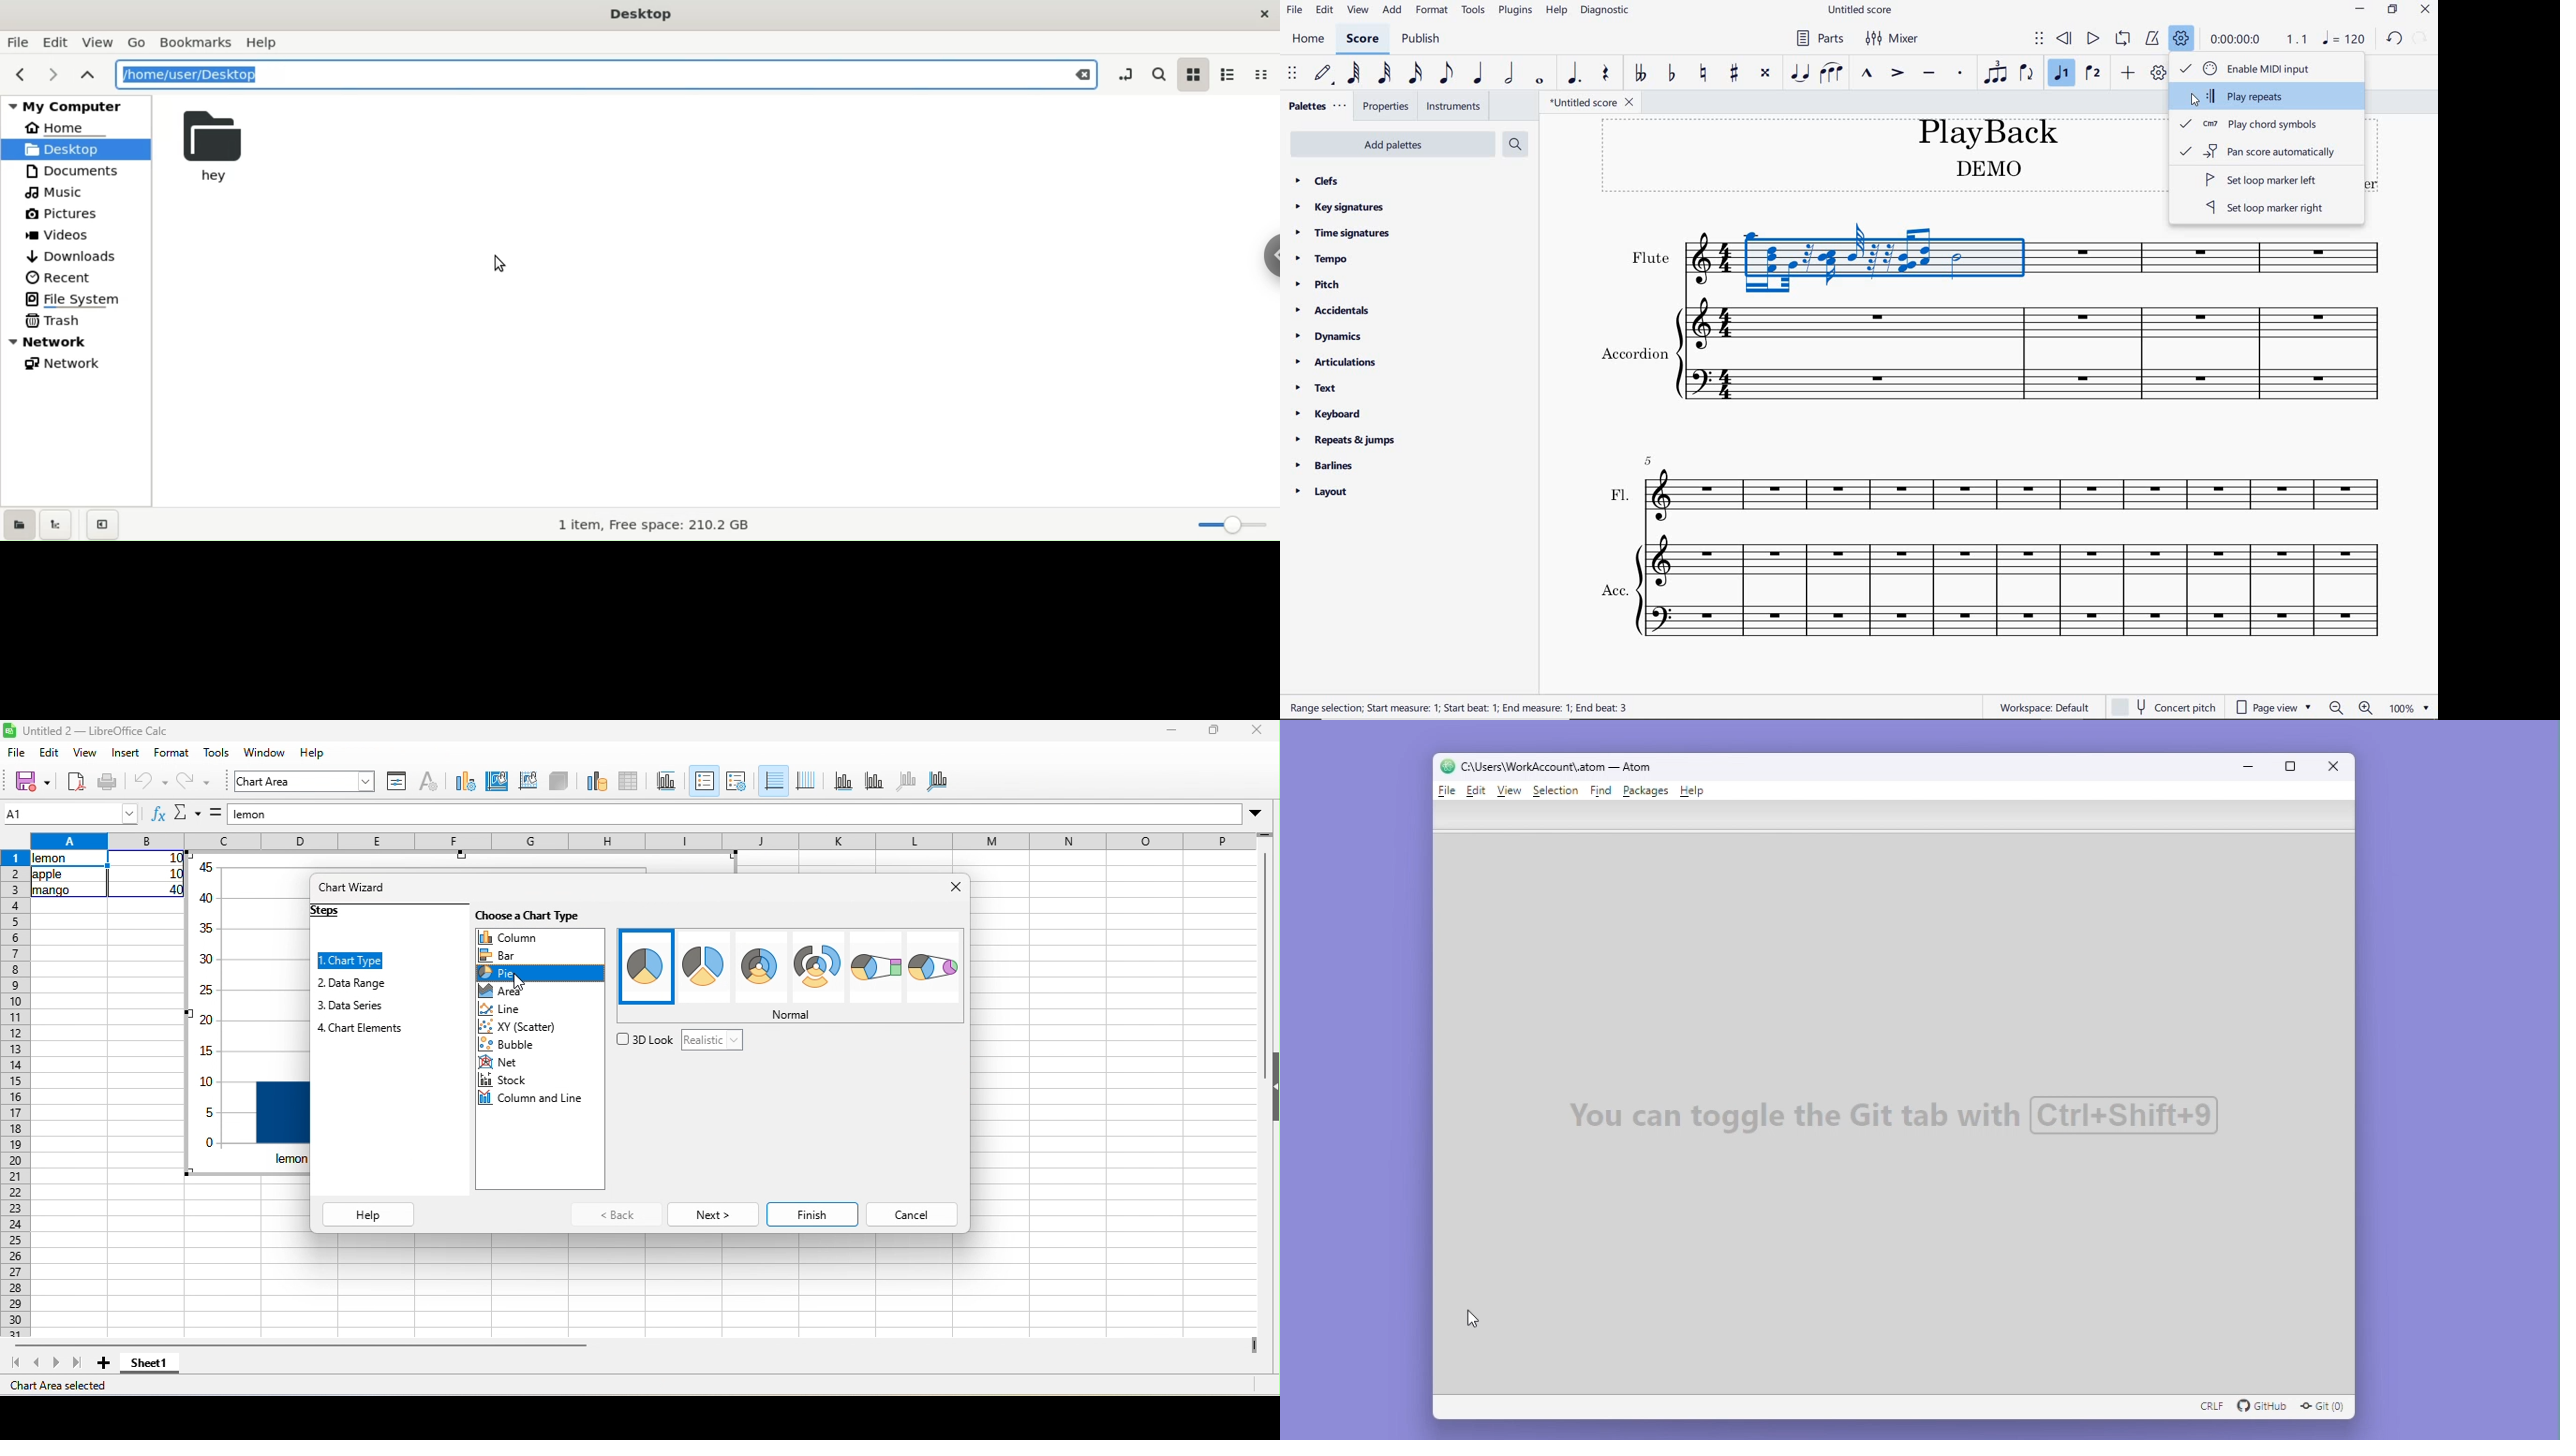 Image resolution: width=2576 pixels, height=1456 pixels. Describe the element at coordinates (77, 781) in the screenshot. I see `export directly as pdf` at that location.